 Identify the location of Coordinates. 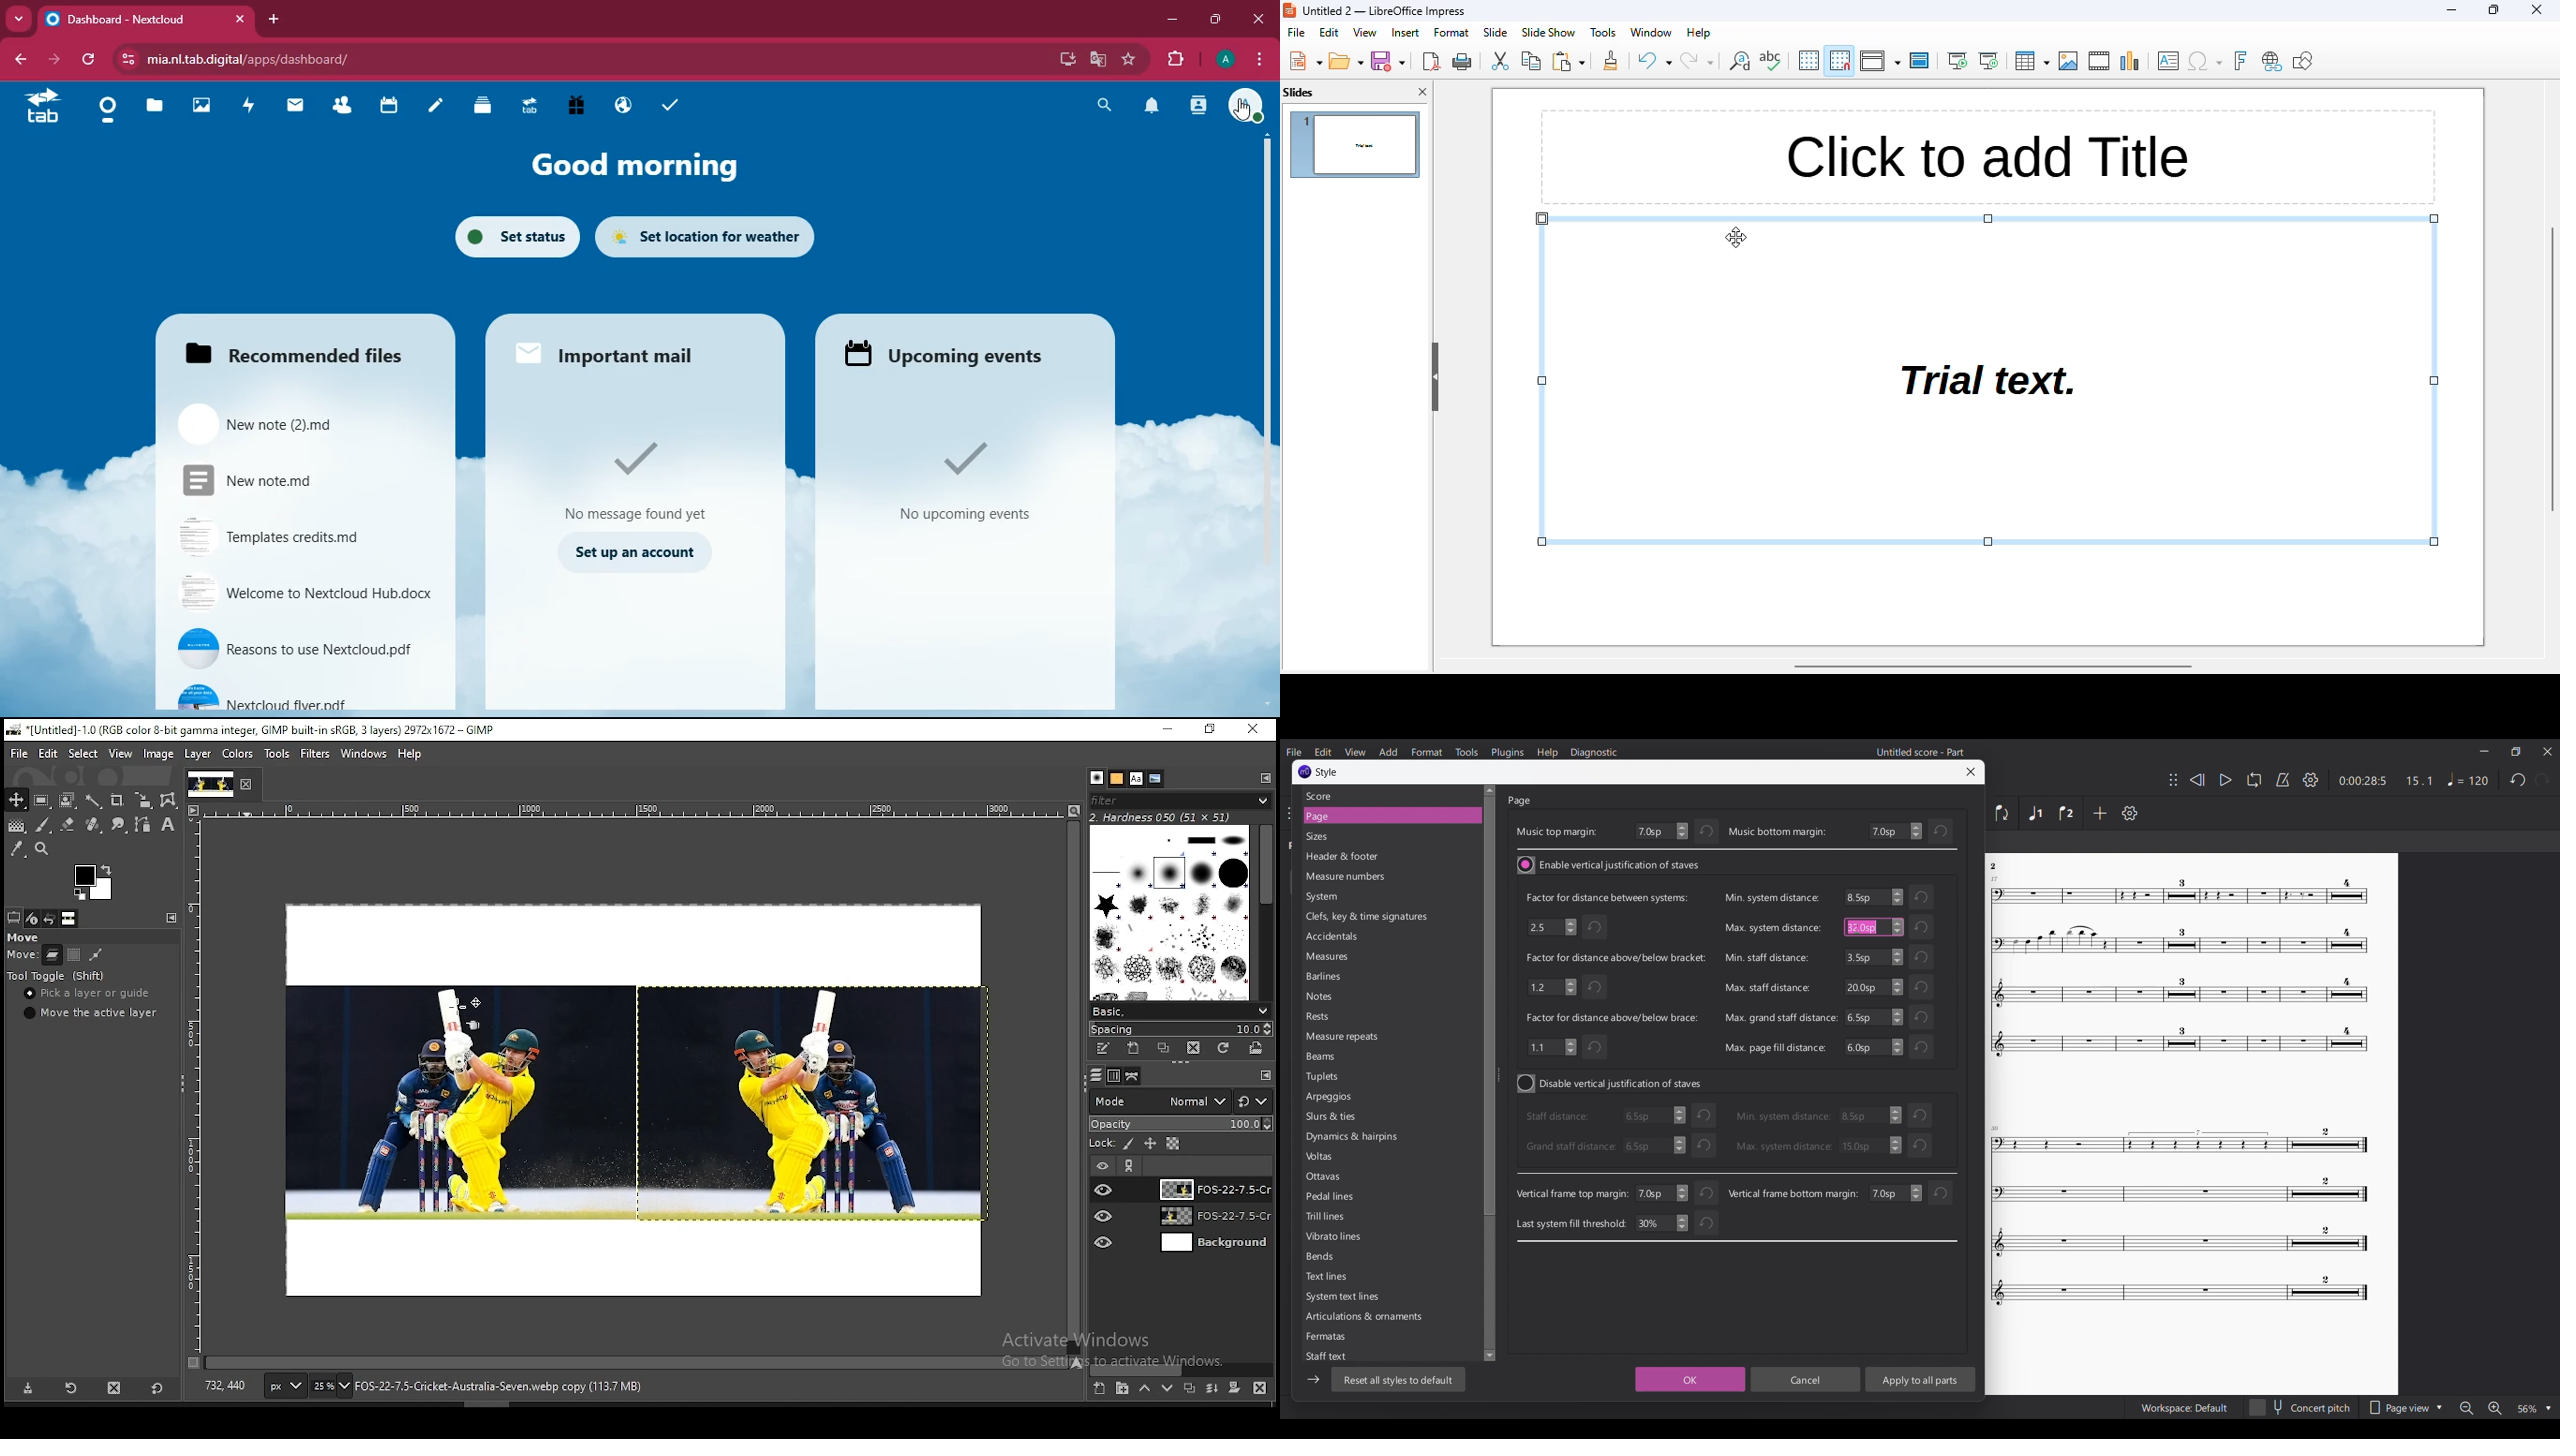
(227, 1386).